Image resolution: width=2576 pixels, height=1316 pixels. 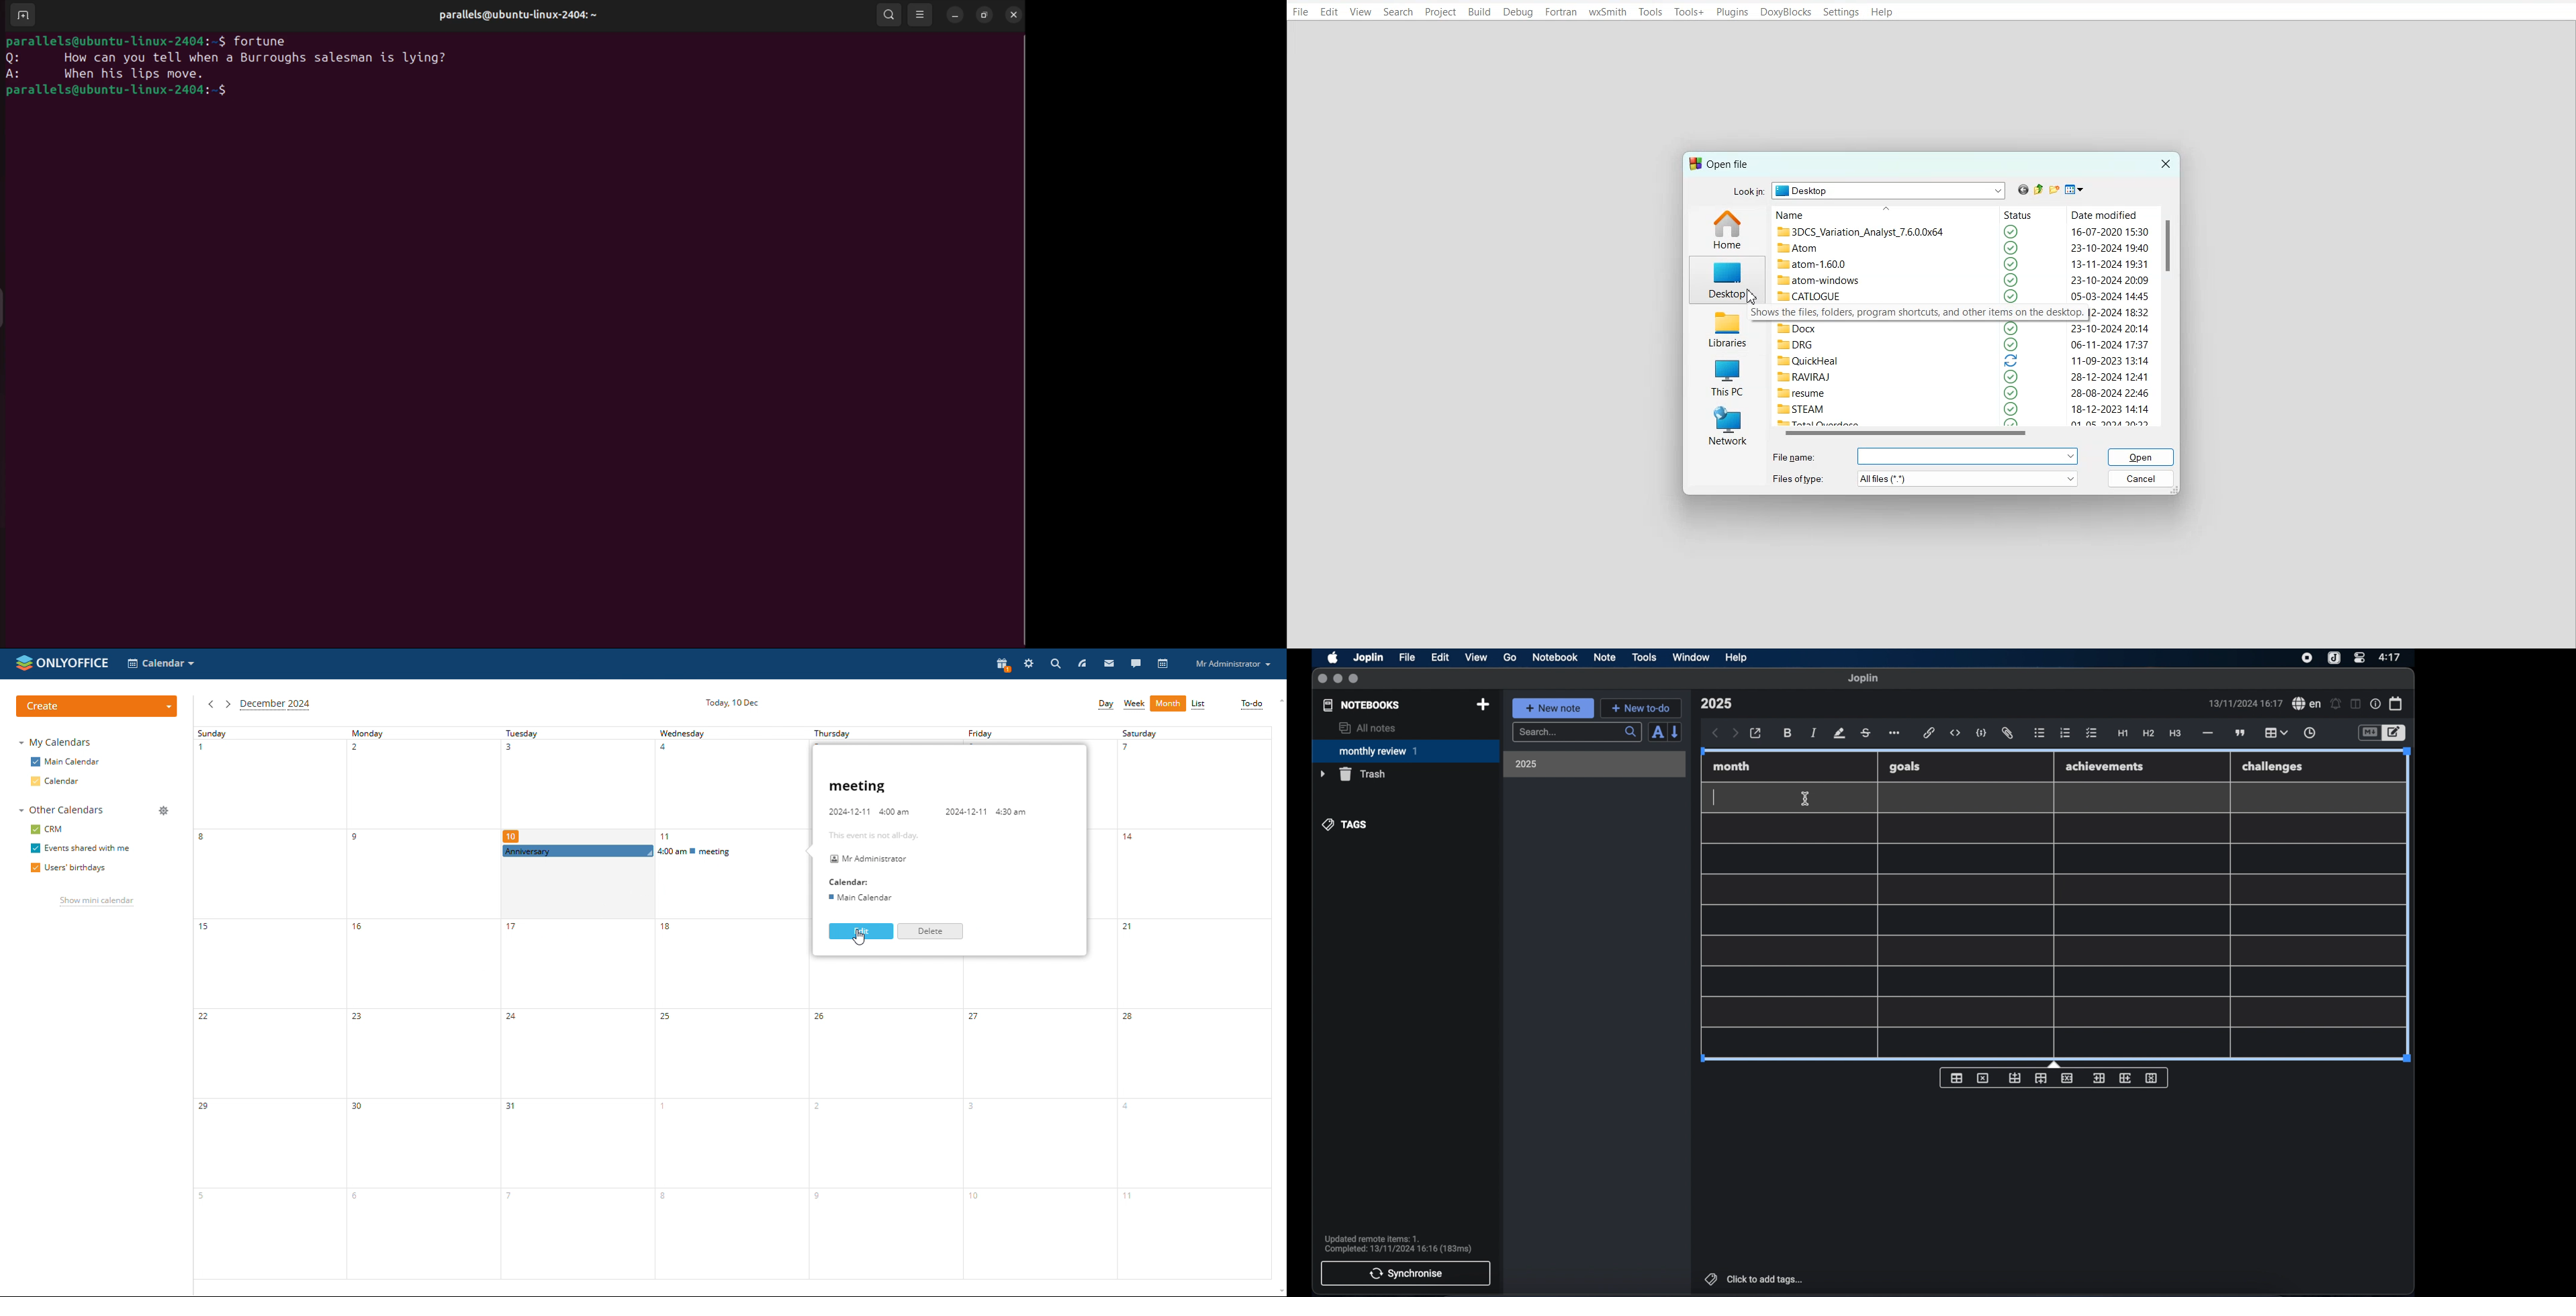 I want to click on main calendar, so click(x=66, y=762).